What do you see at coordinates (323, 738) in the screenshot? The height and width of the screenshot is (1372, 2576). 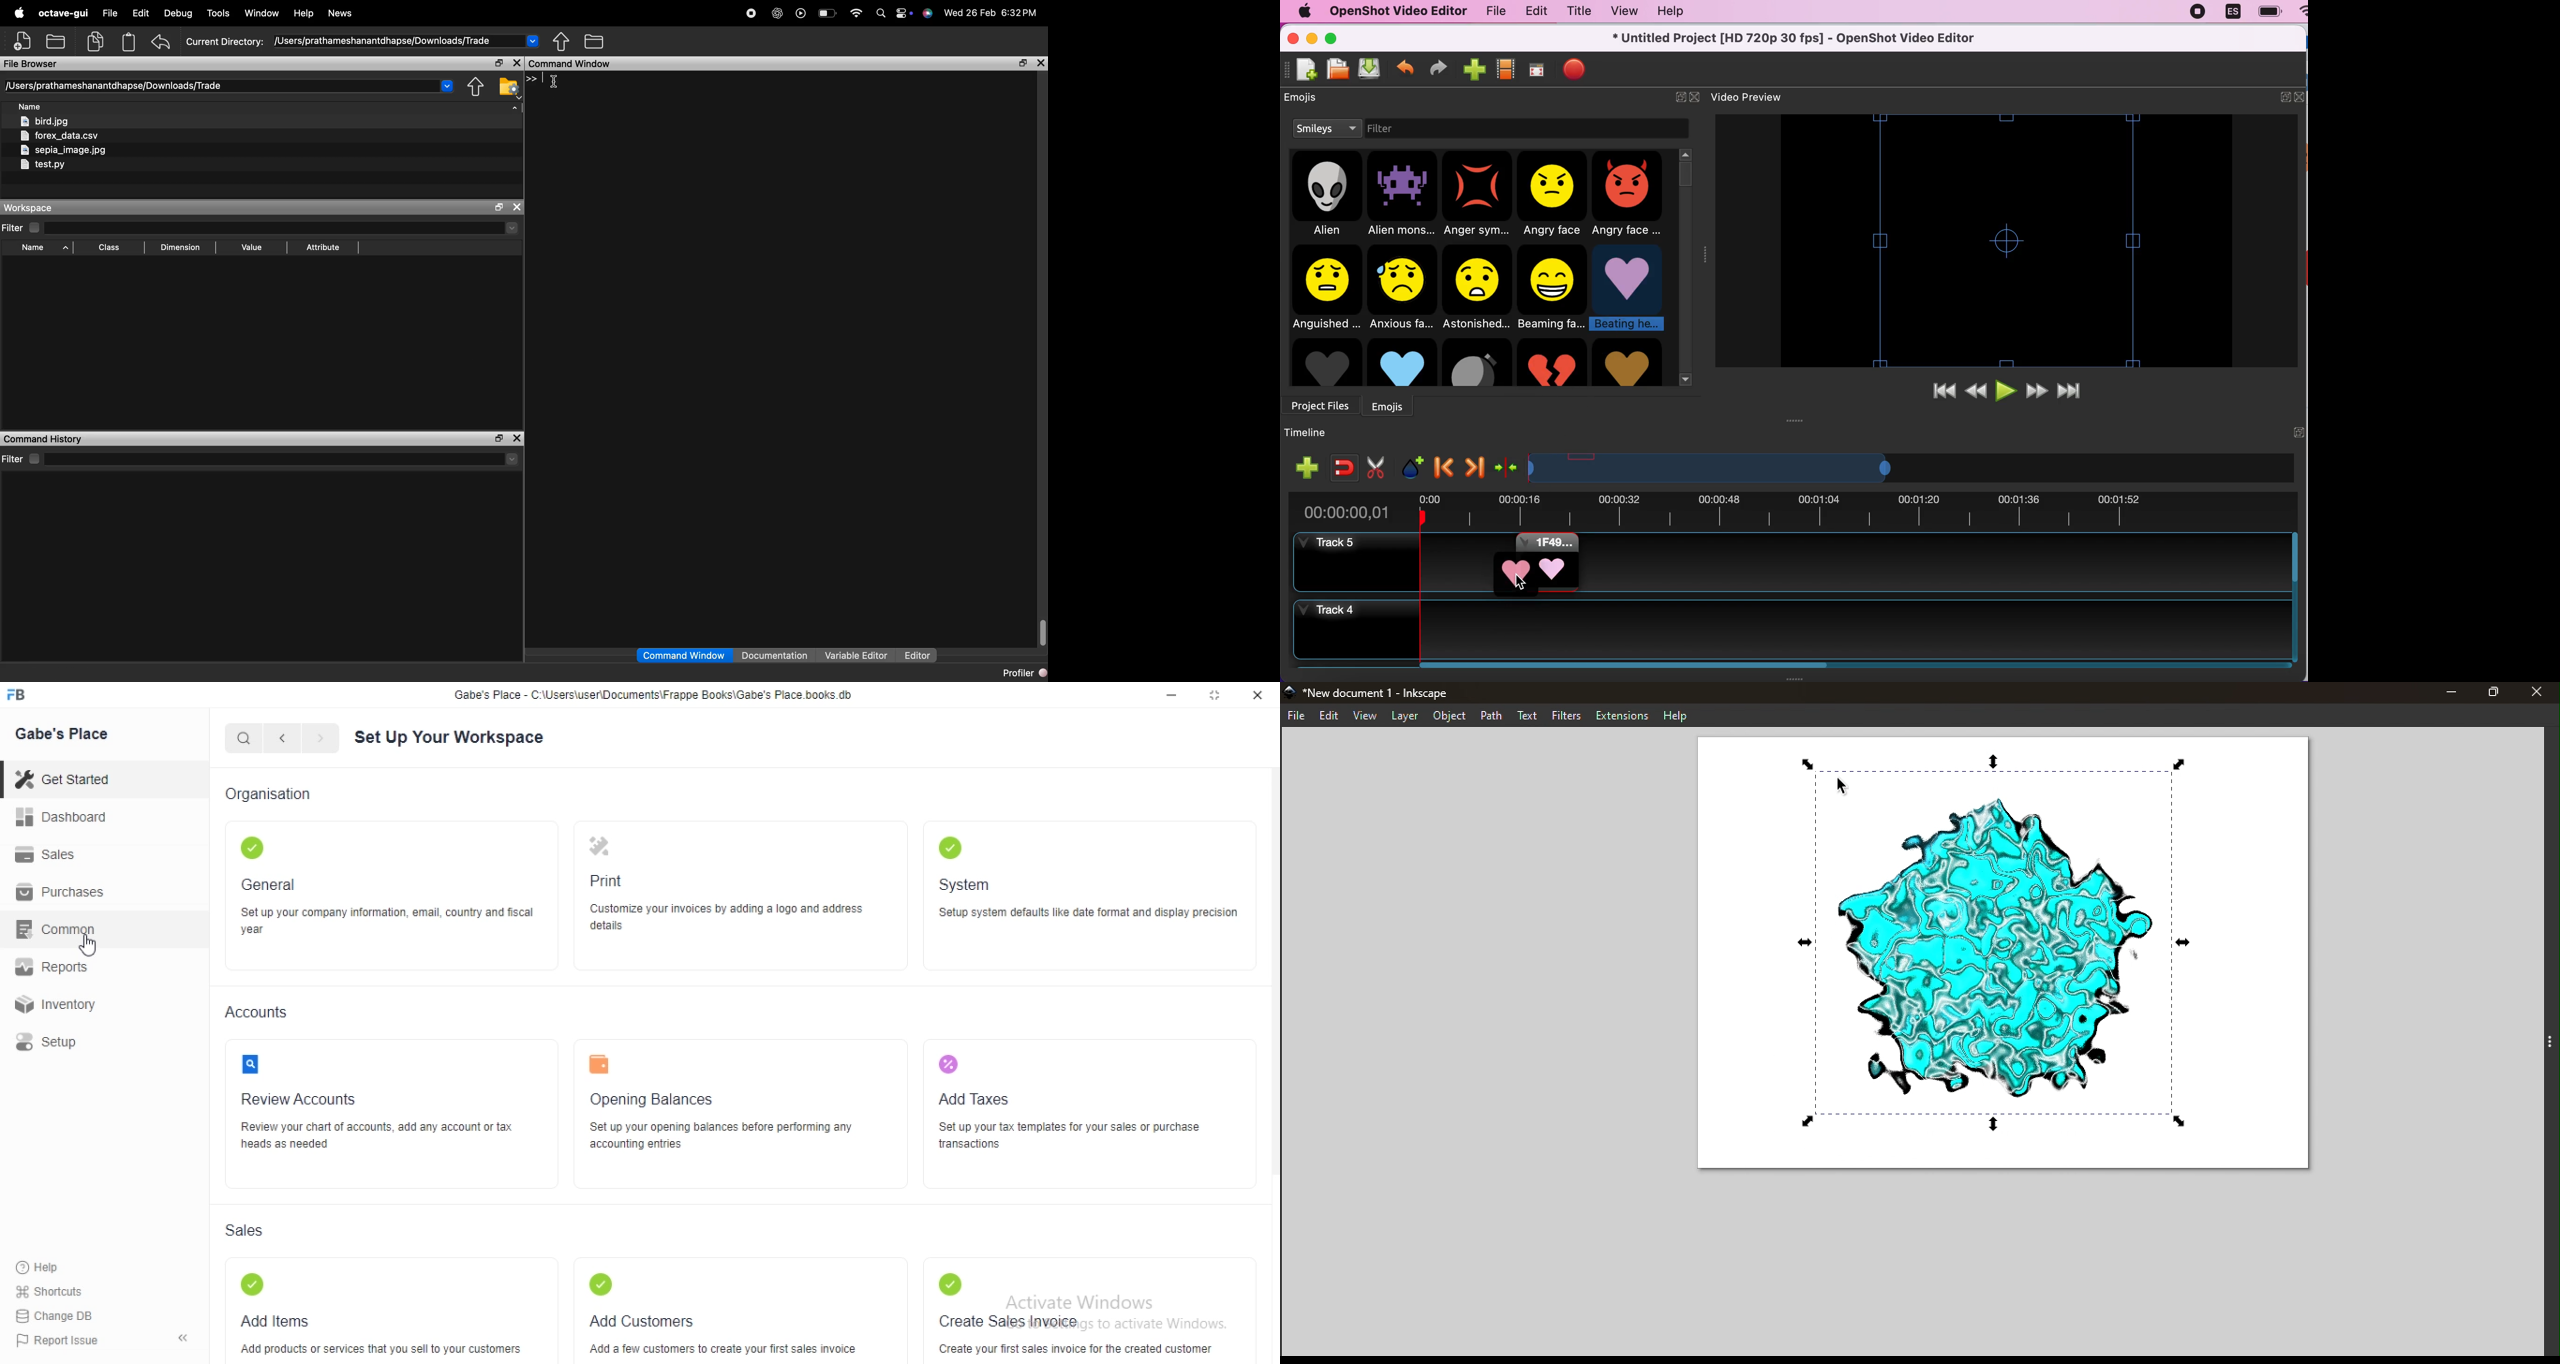 I see `forward` at bounding box center [323, 738].